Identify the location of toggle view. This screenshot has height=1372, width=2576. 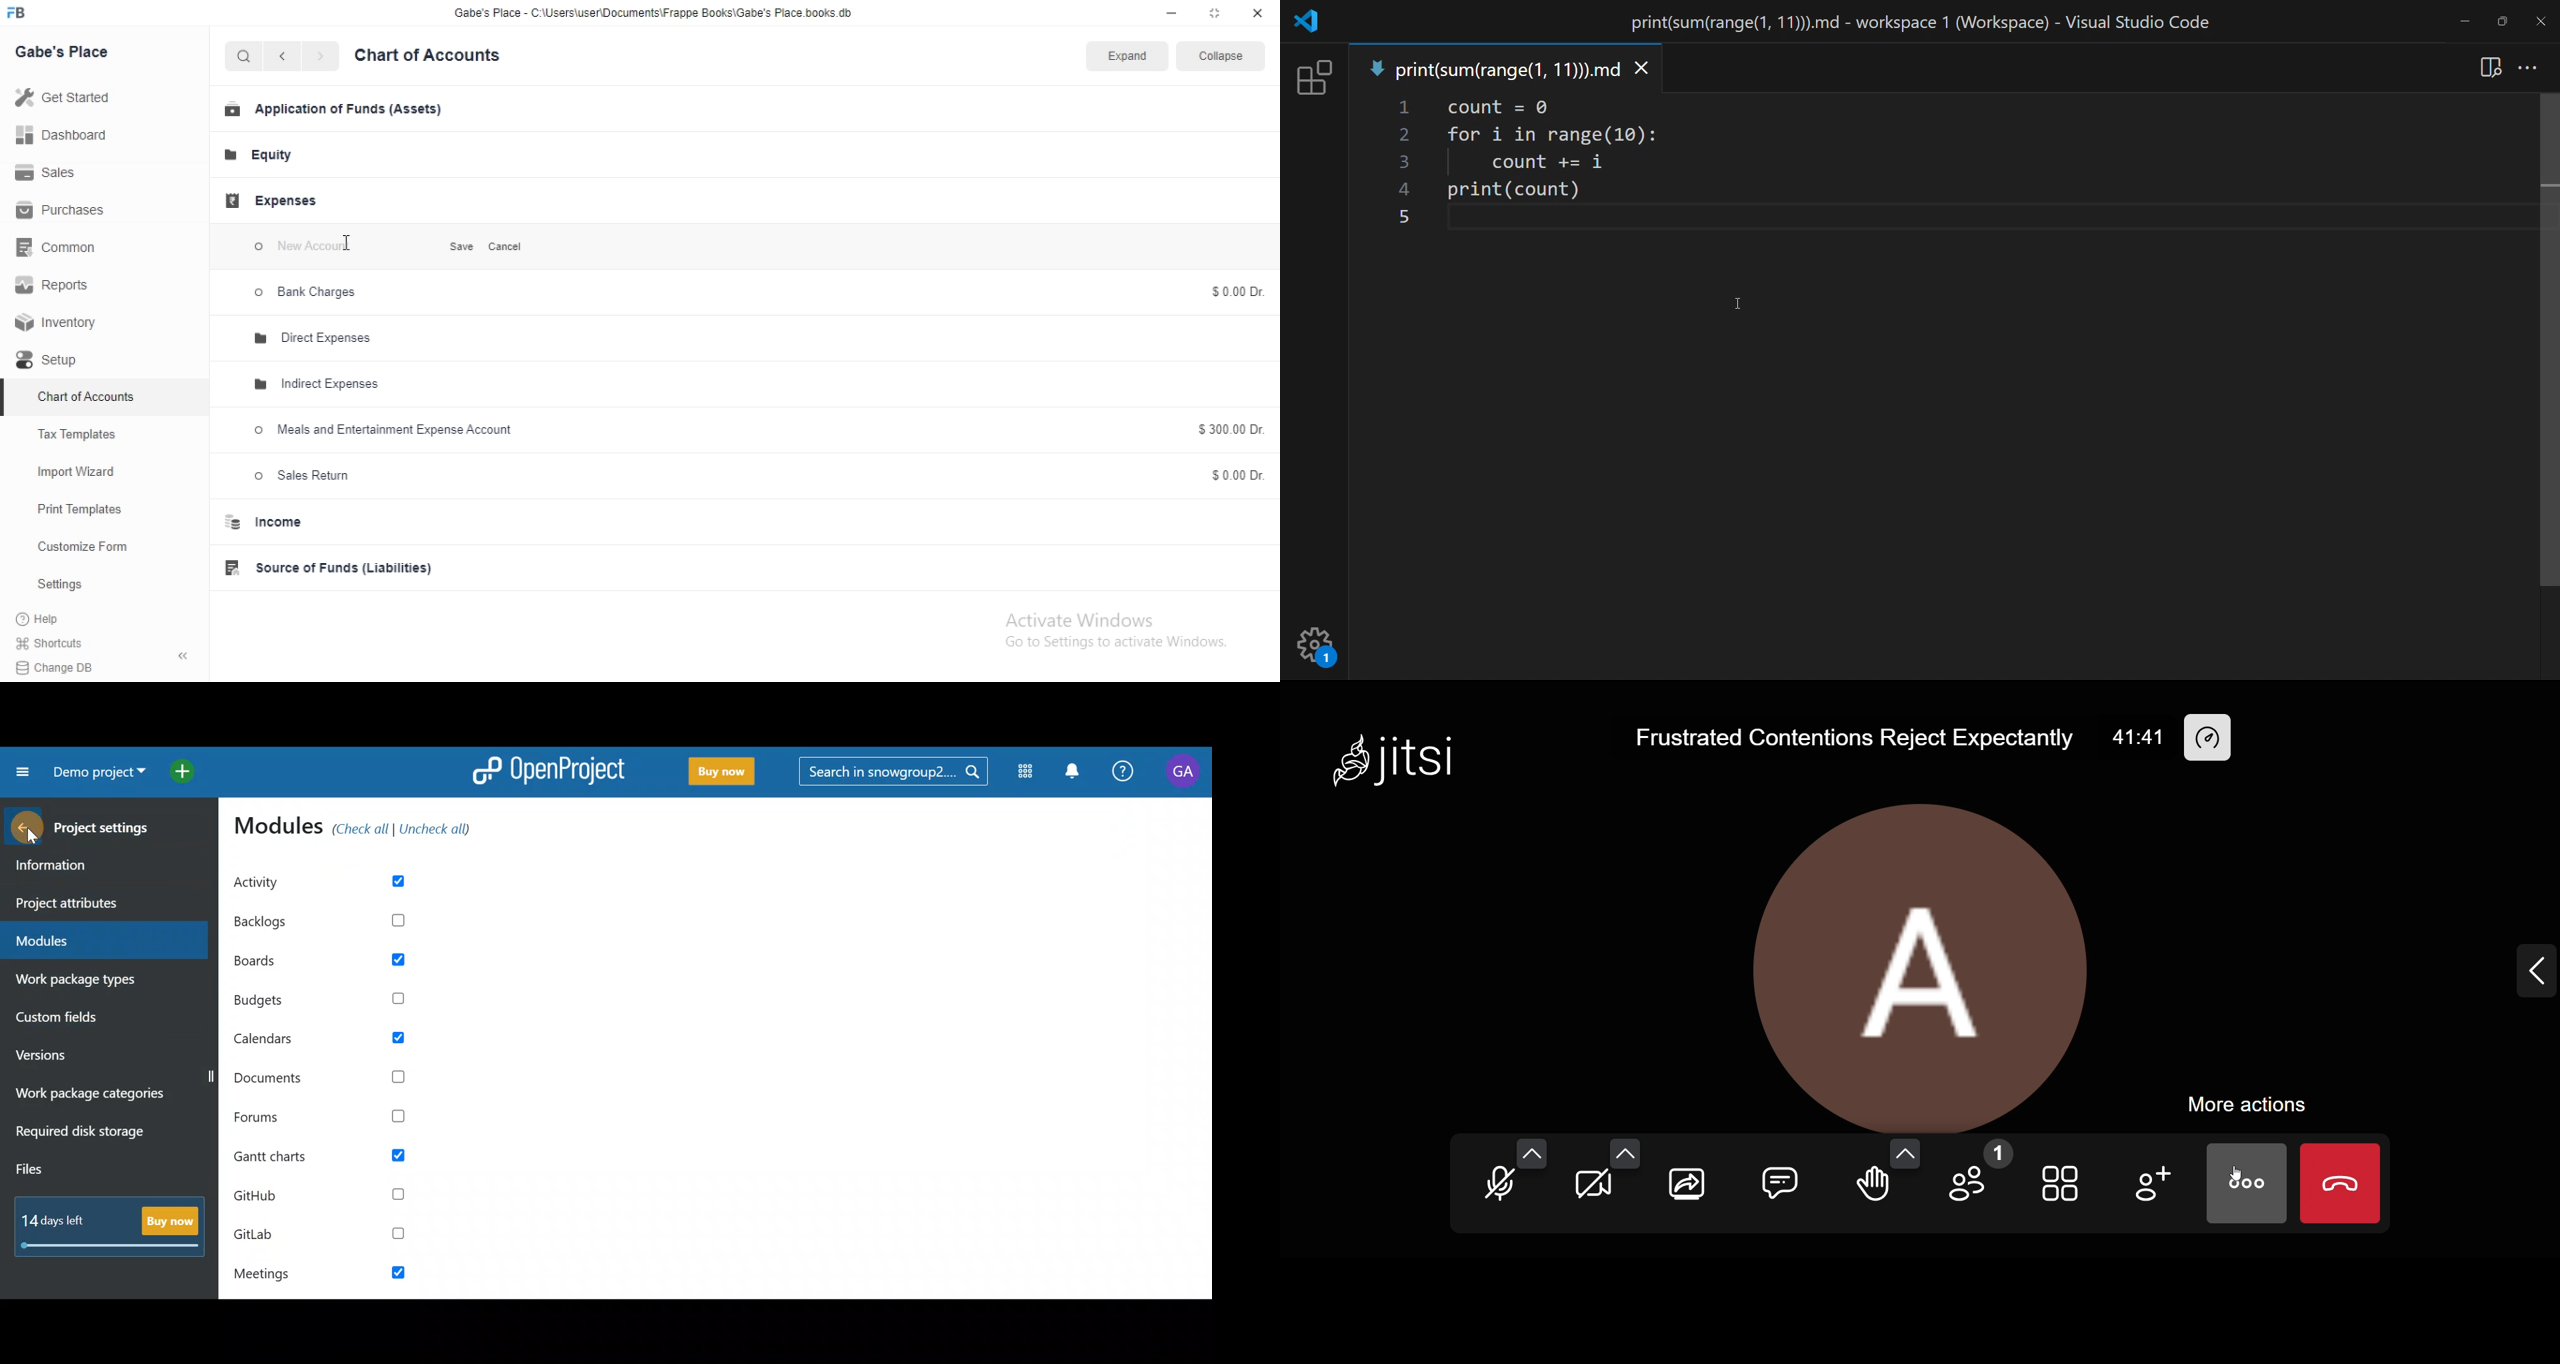
(2063, 1182).